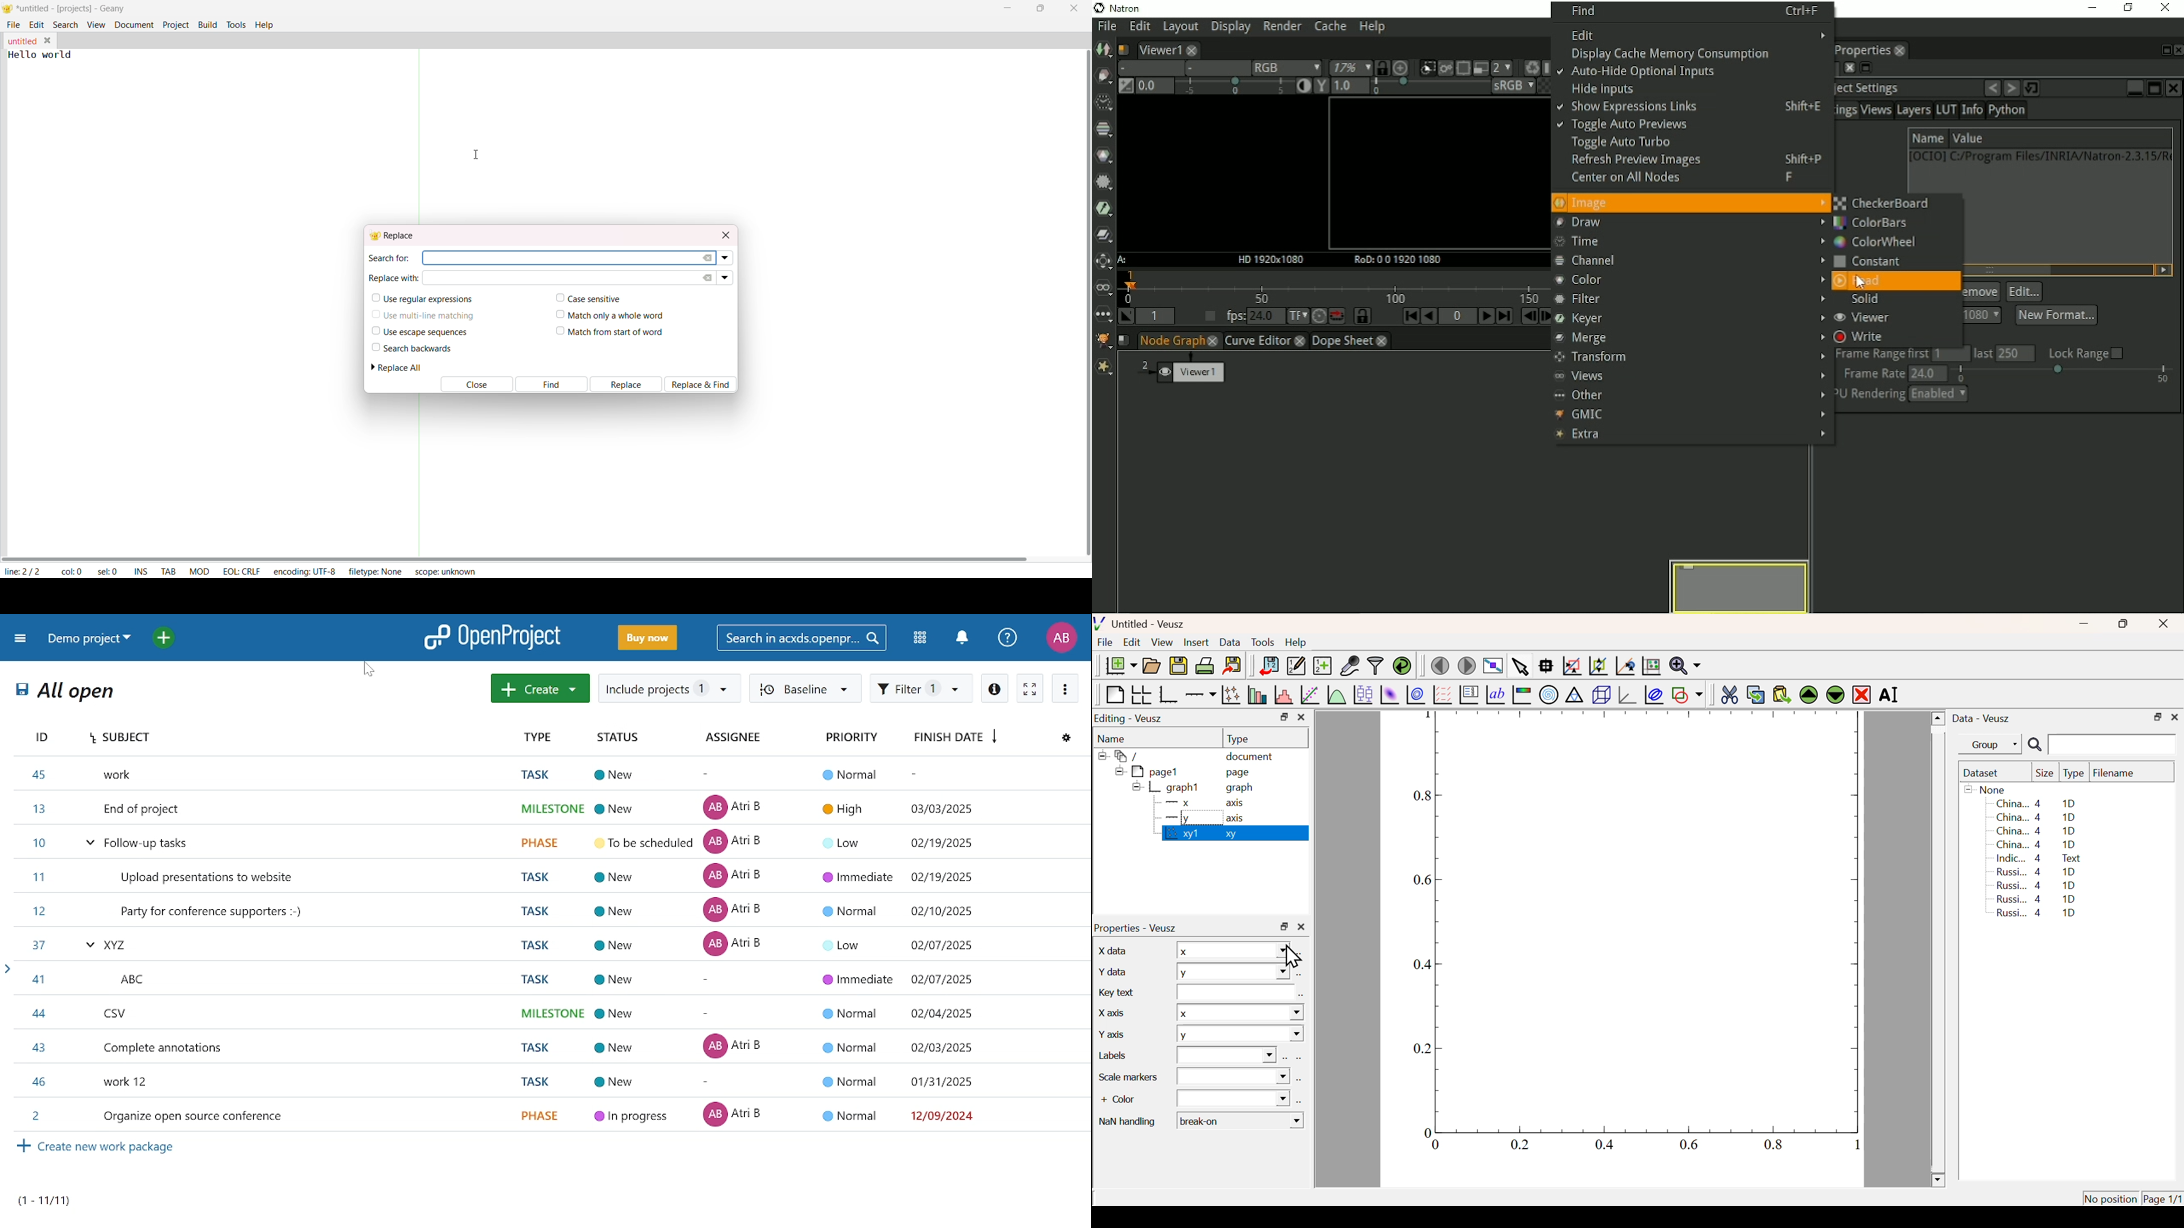  Describe the element at coordinates (1167, 694) in the screenshot. I see `Base Graph` at that location.